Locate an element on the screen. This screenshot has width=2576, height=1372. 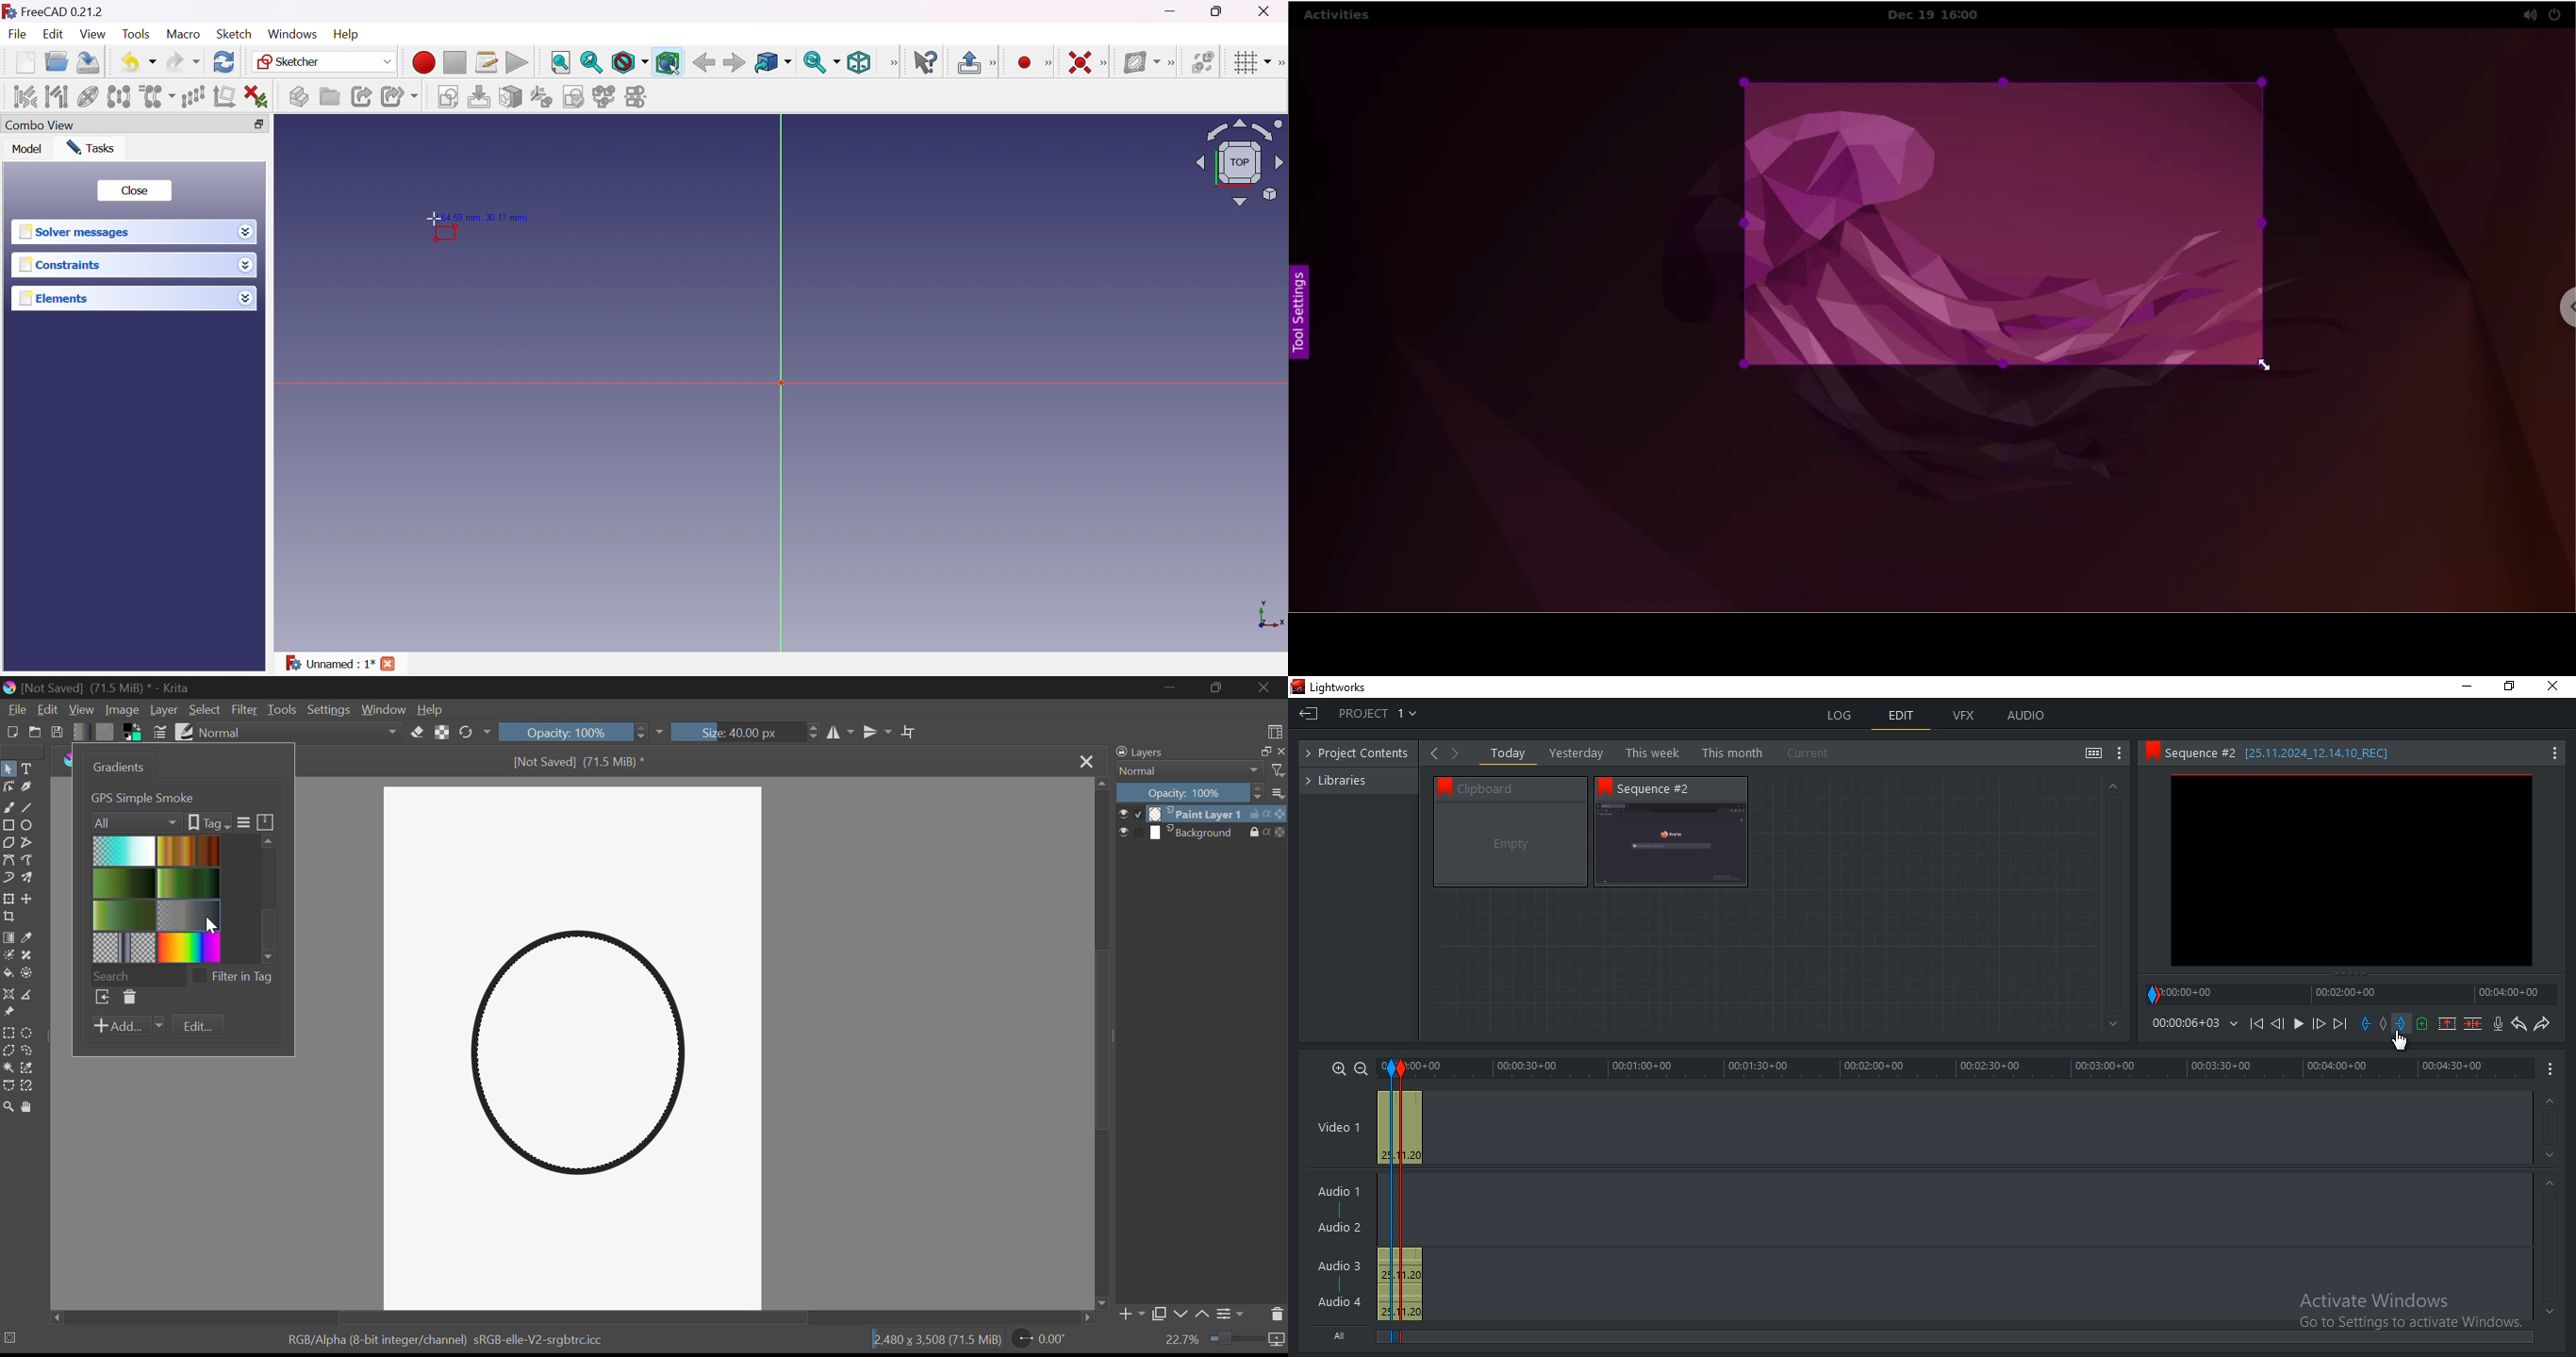
Viewing angle is located at coordinates (1239, 163).